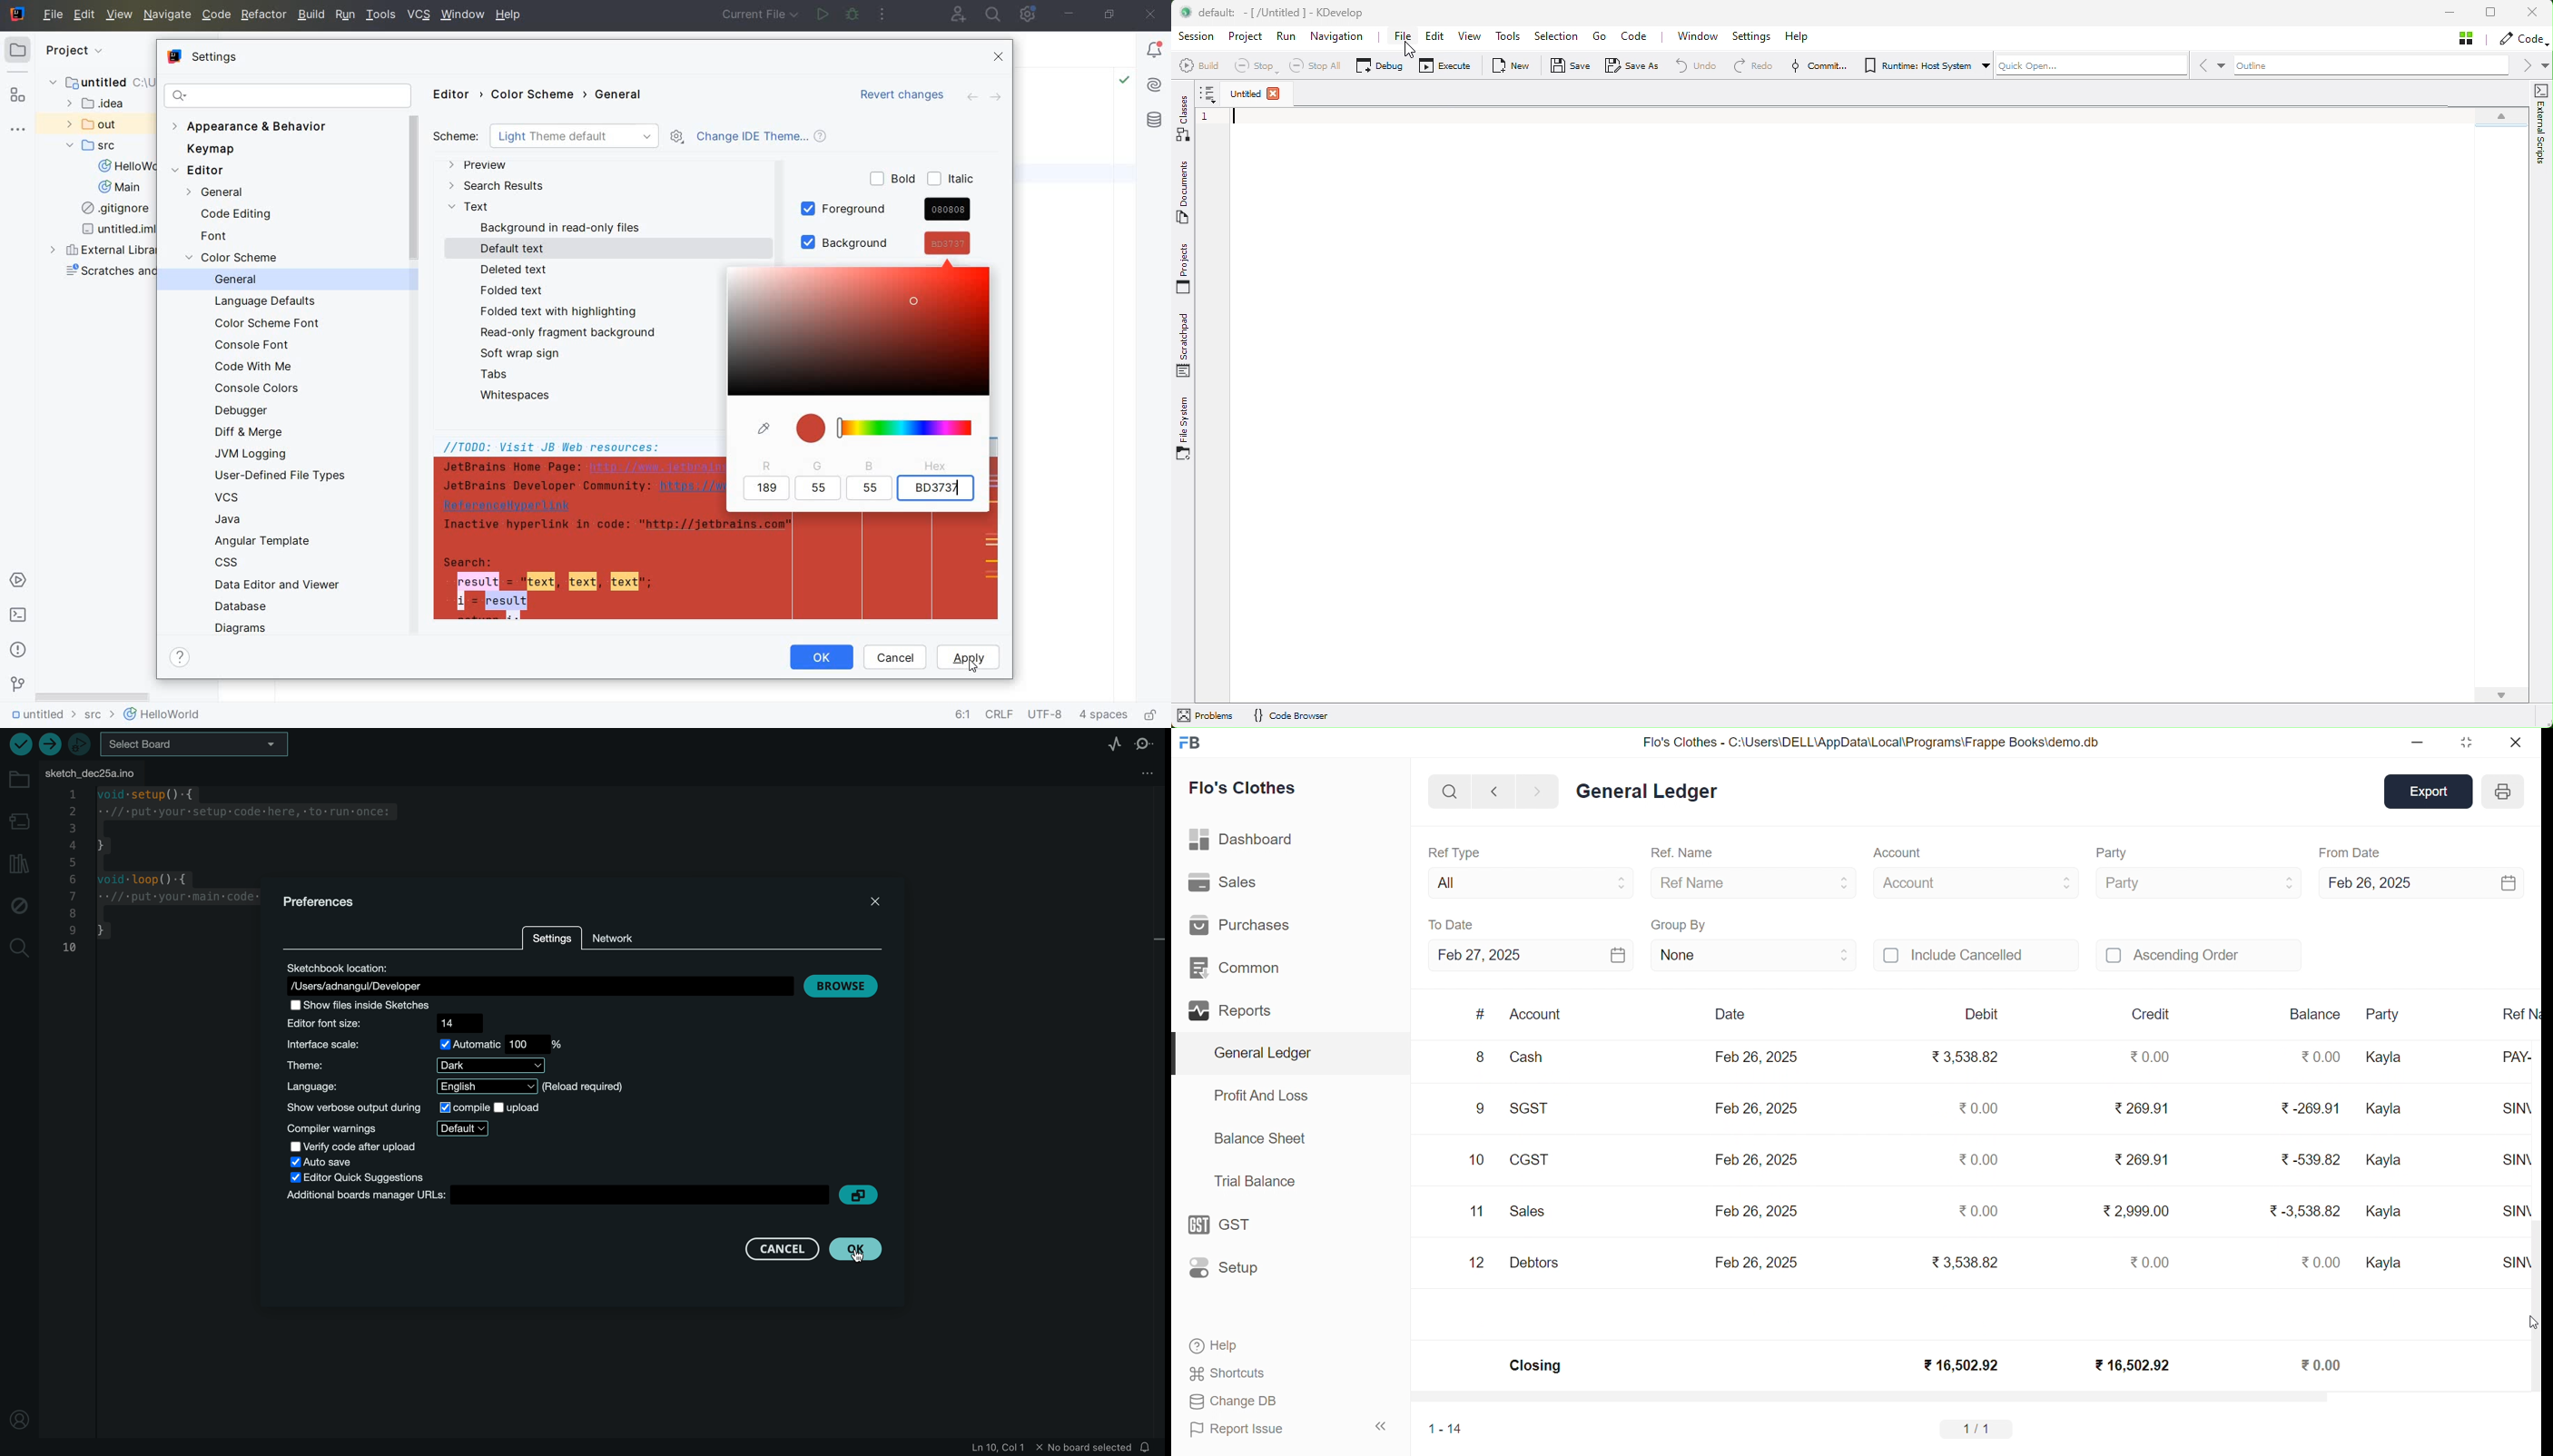  Describe the element at coordinates (1757, 1261) in the screenshot. I see `Feb 26, 2025` at that location.